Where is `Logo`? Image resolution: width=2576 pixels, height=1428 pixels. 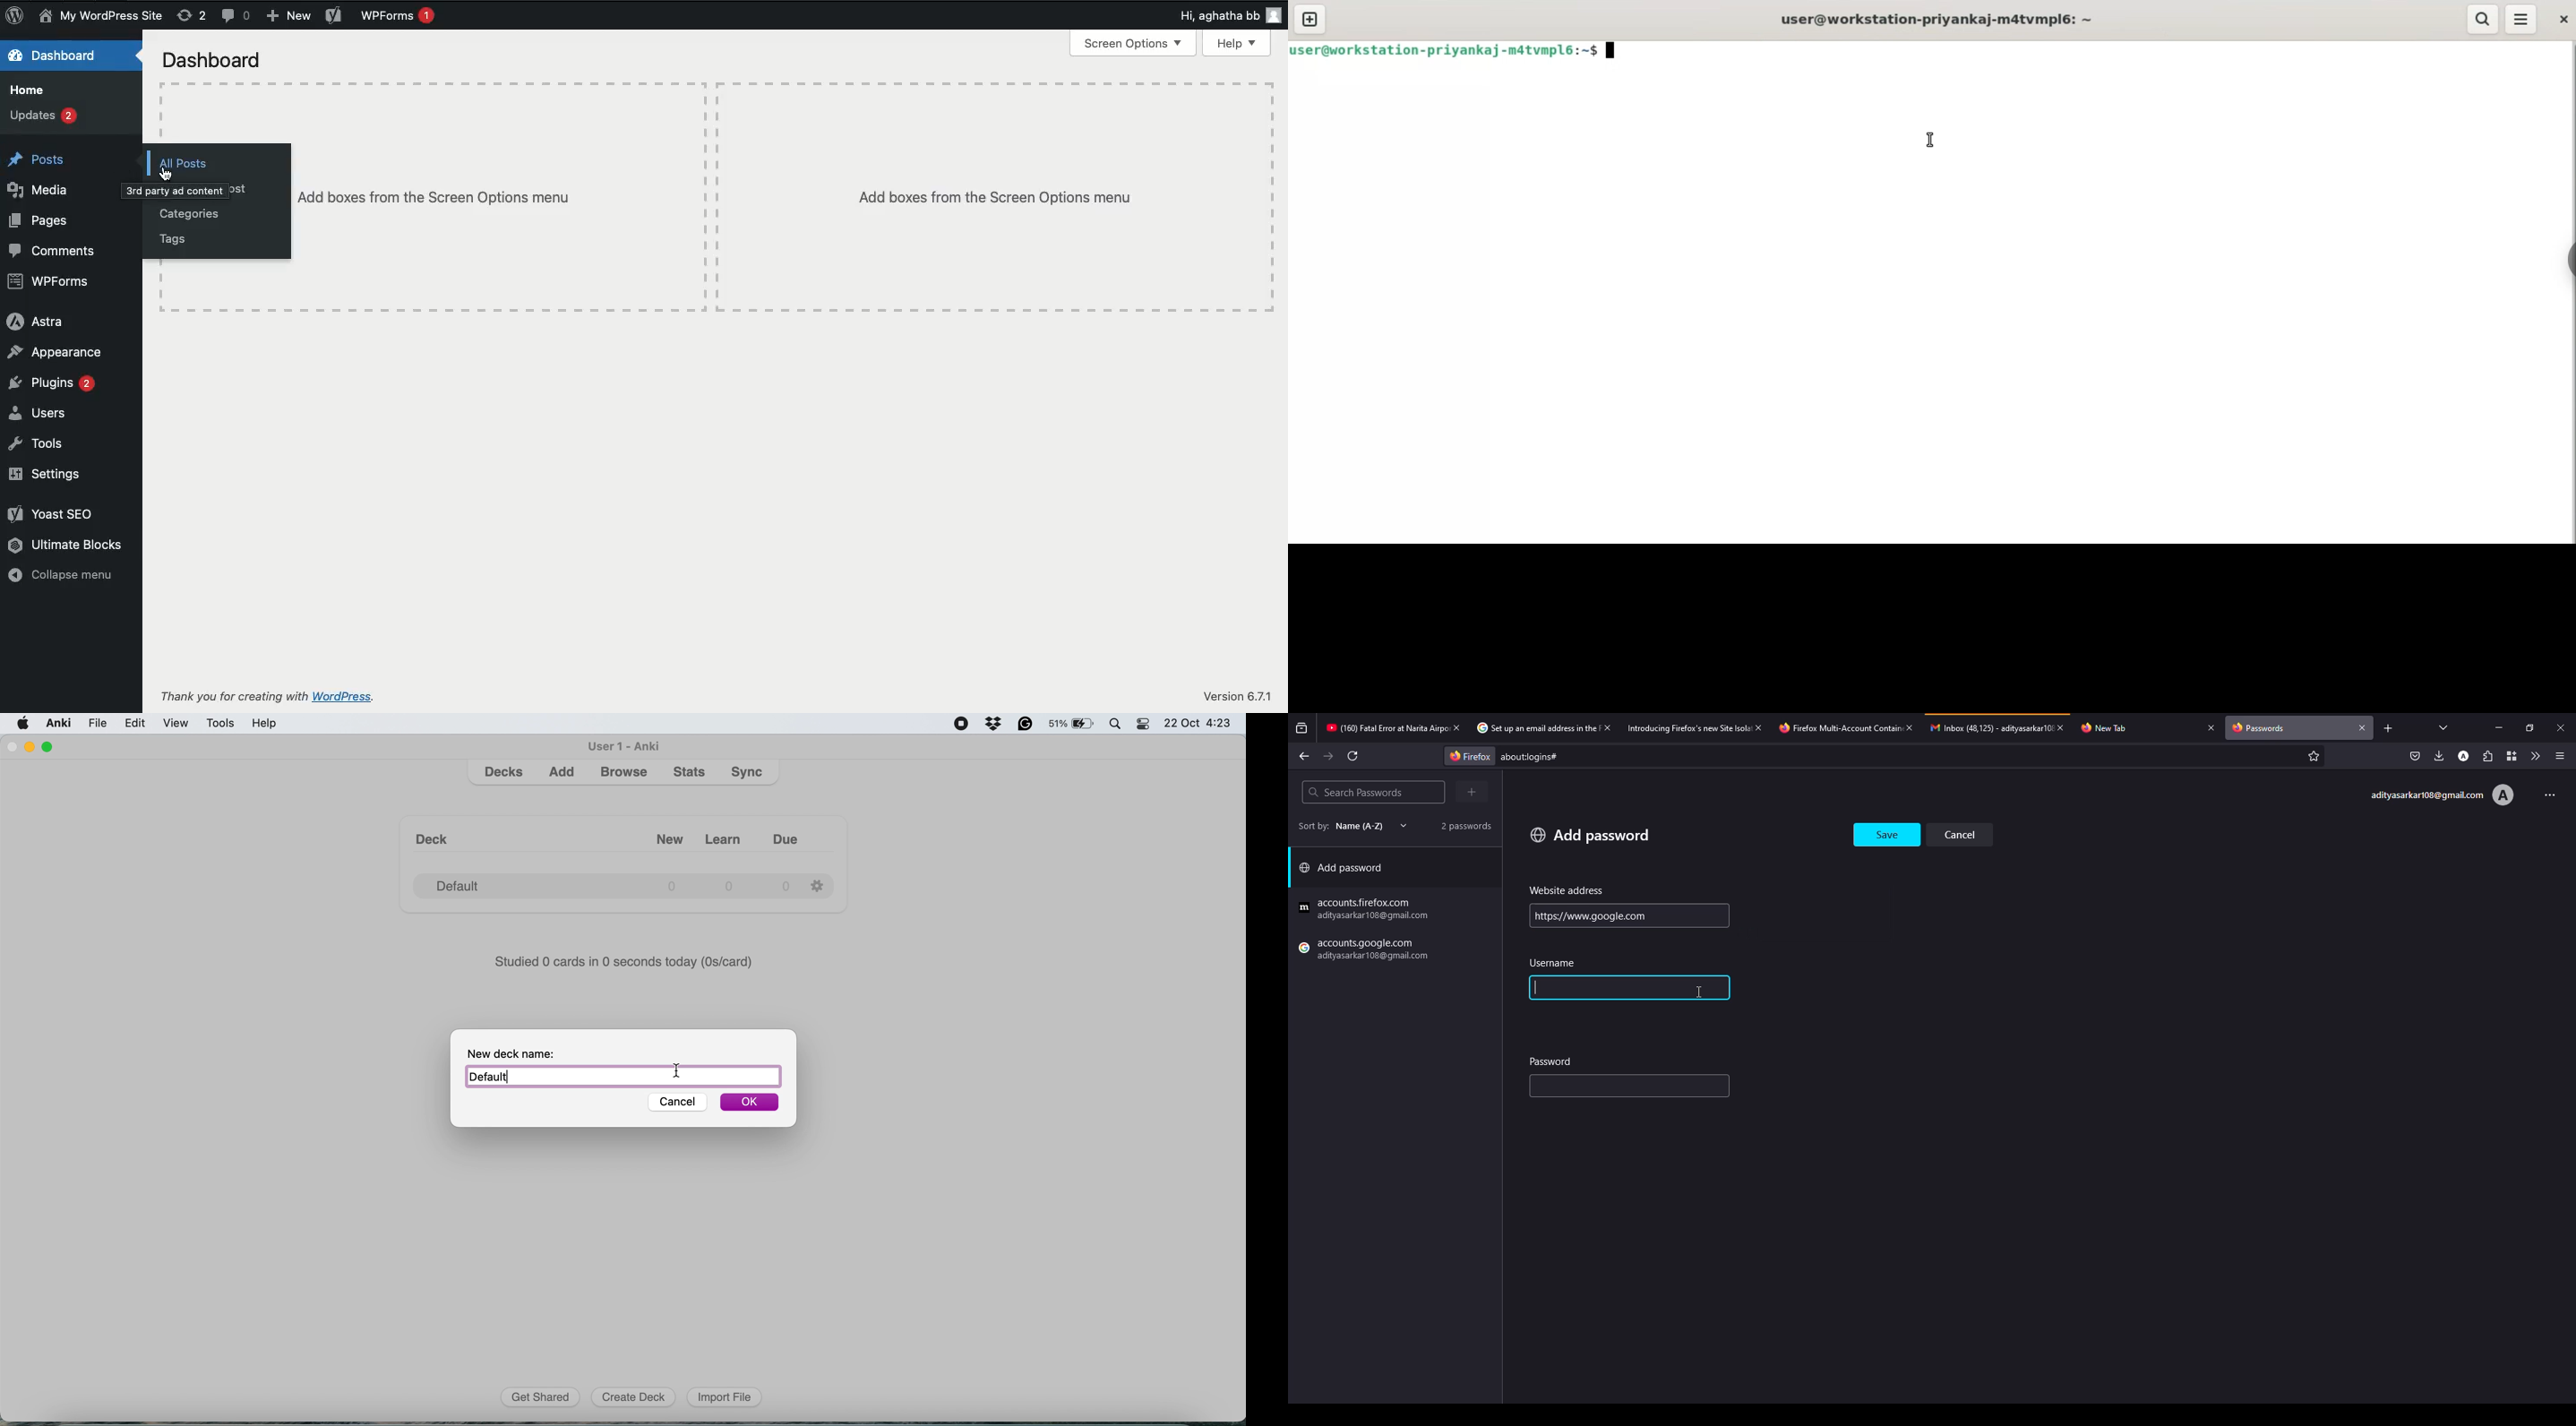
Logo is located at coordinates (13, 16).